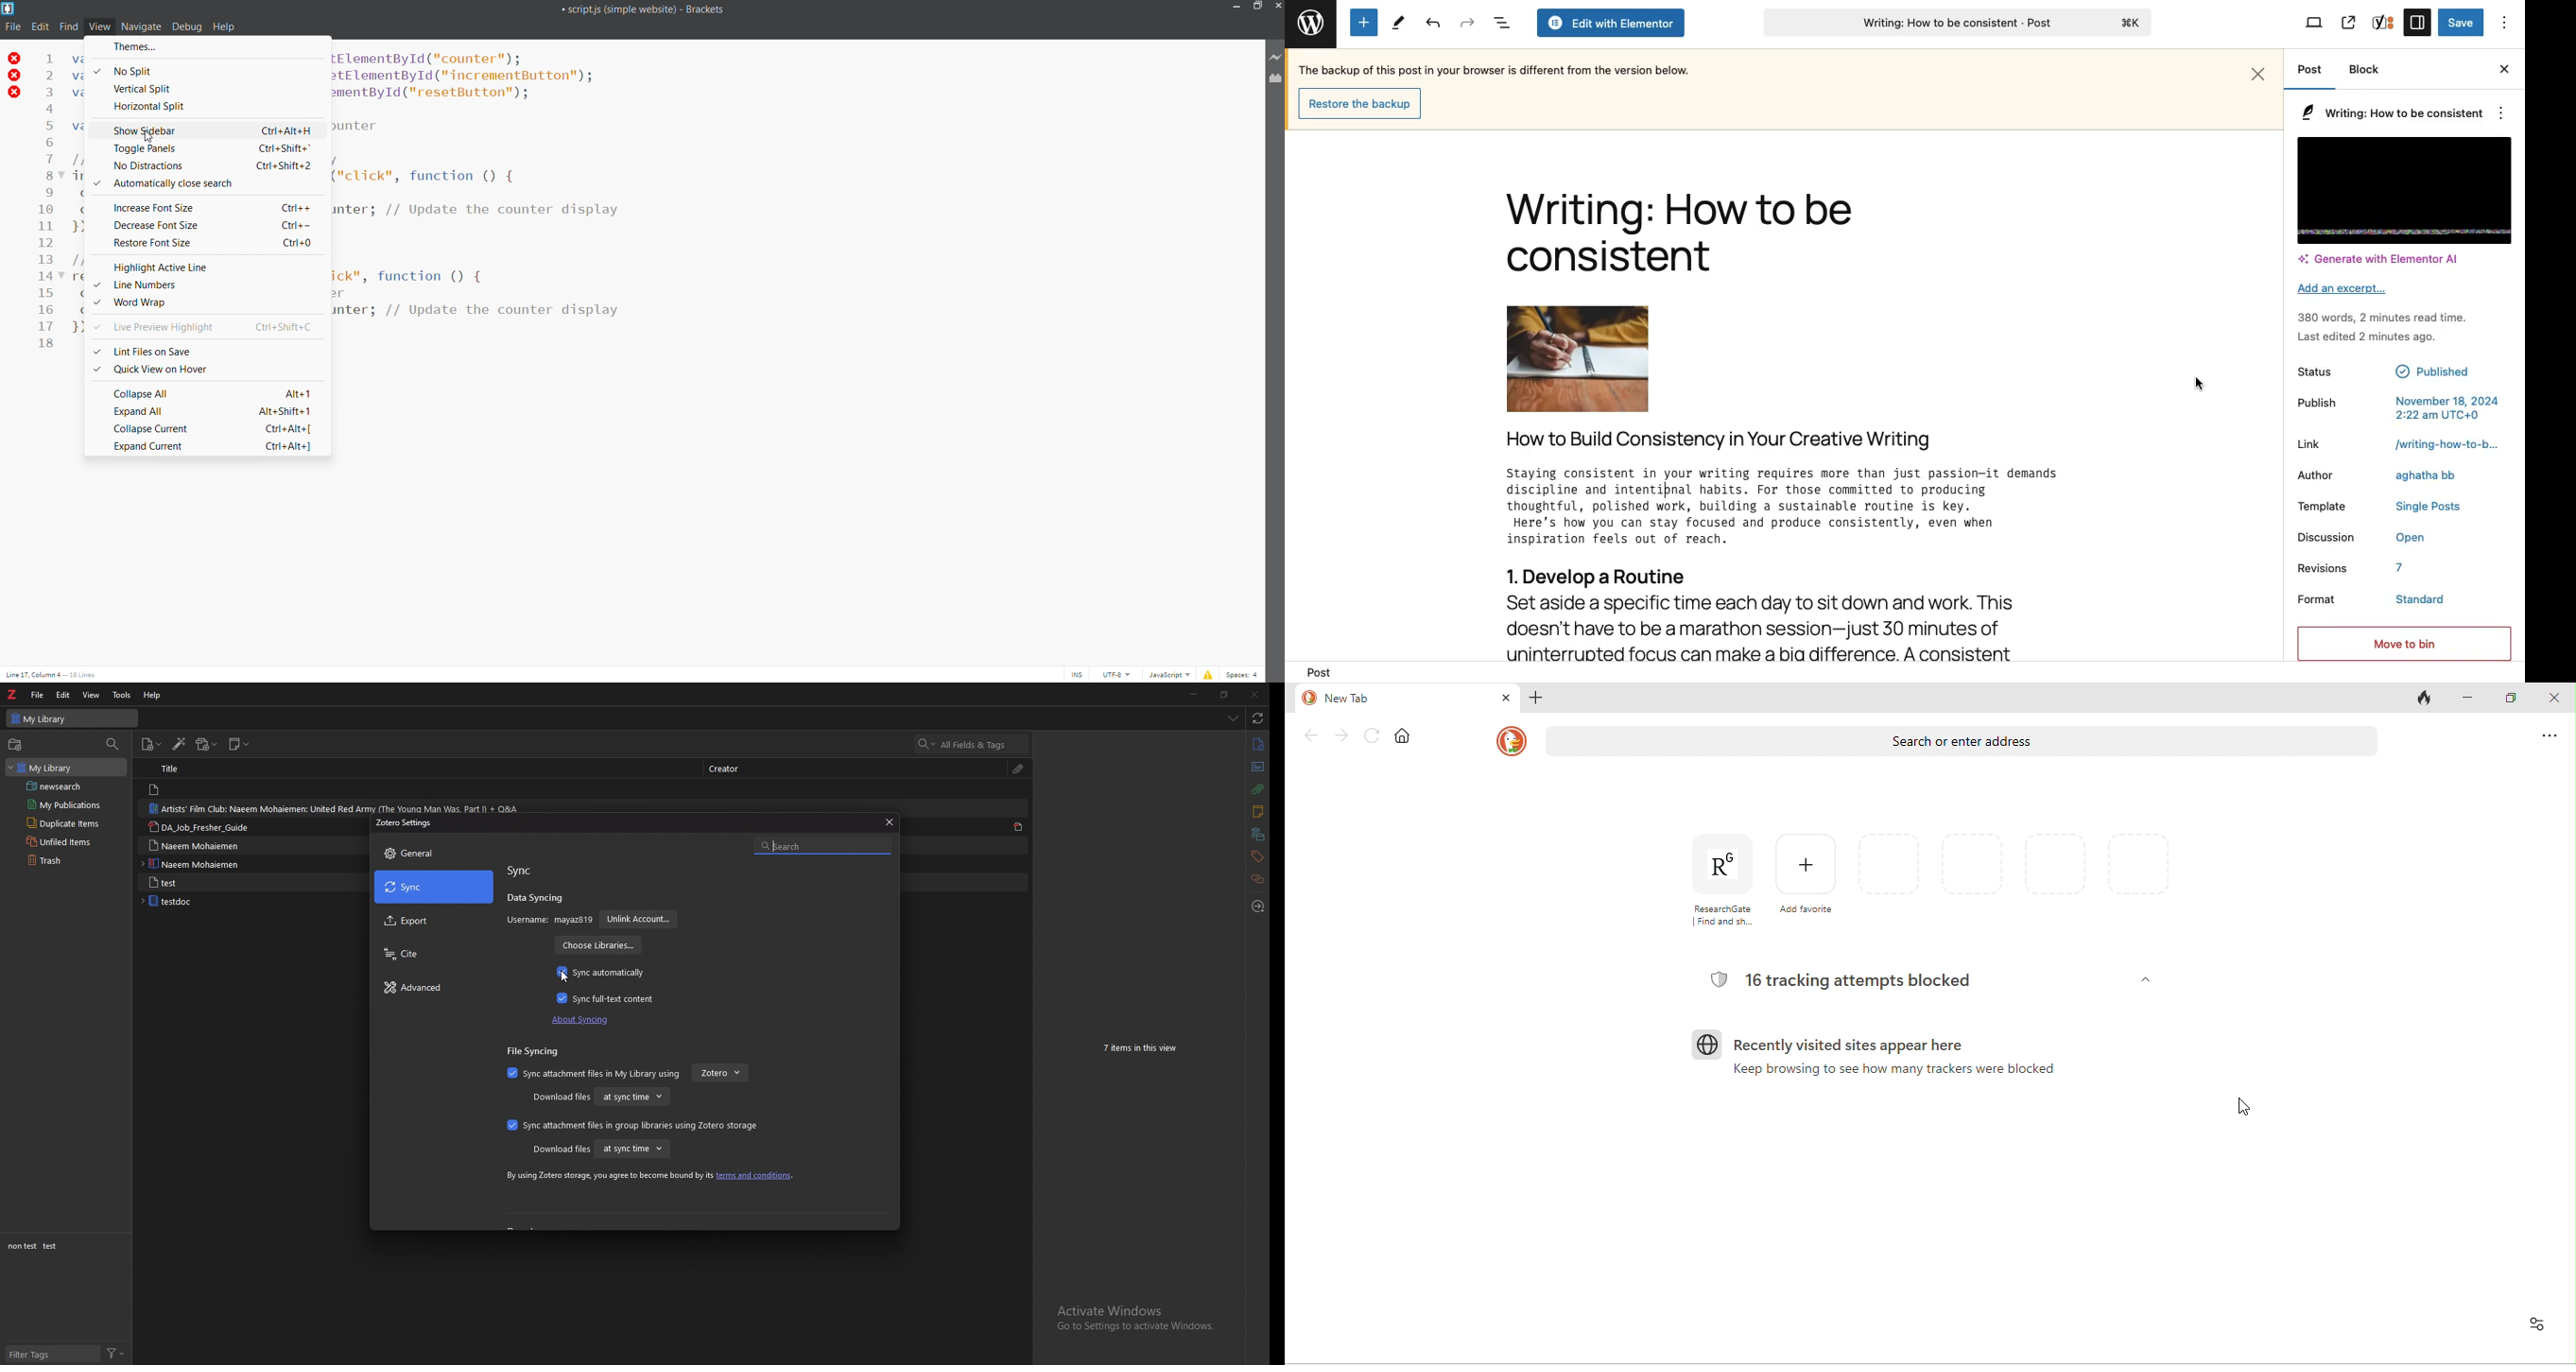  Describe the element at coordinates (1358, 103) in the screenshot. I see `Restore backup` at that location.